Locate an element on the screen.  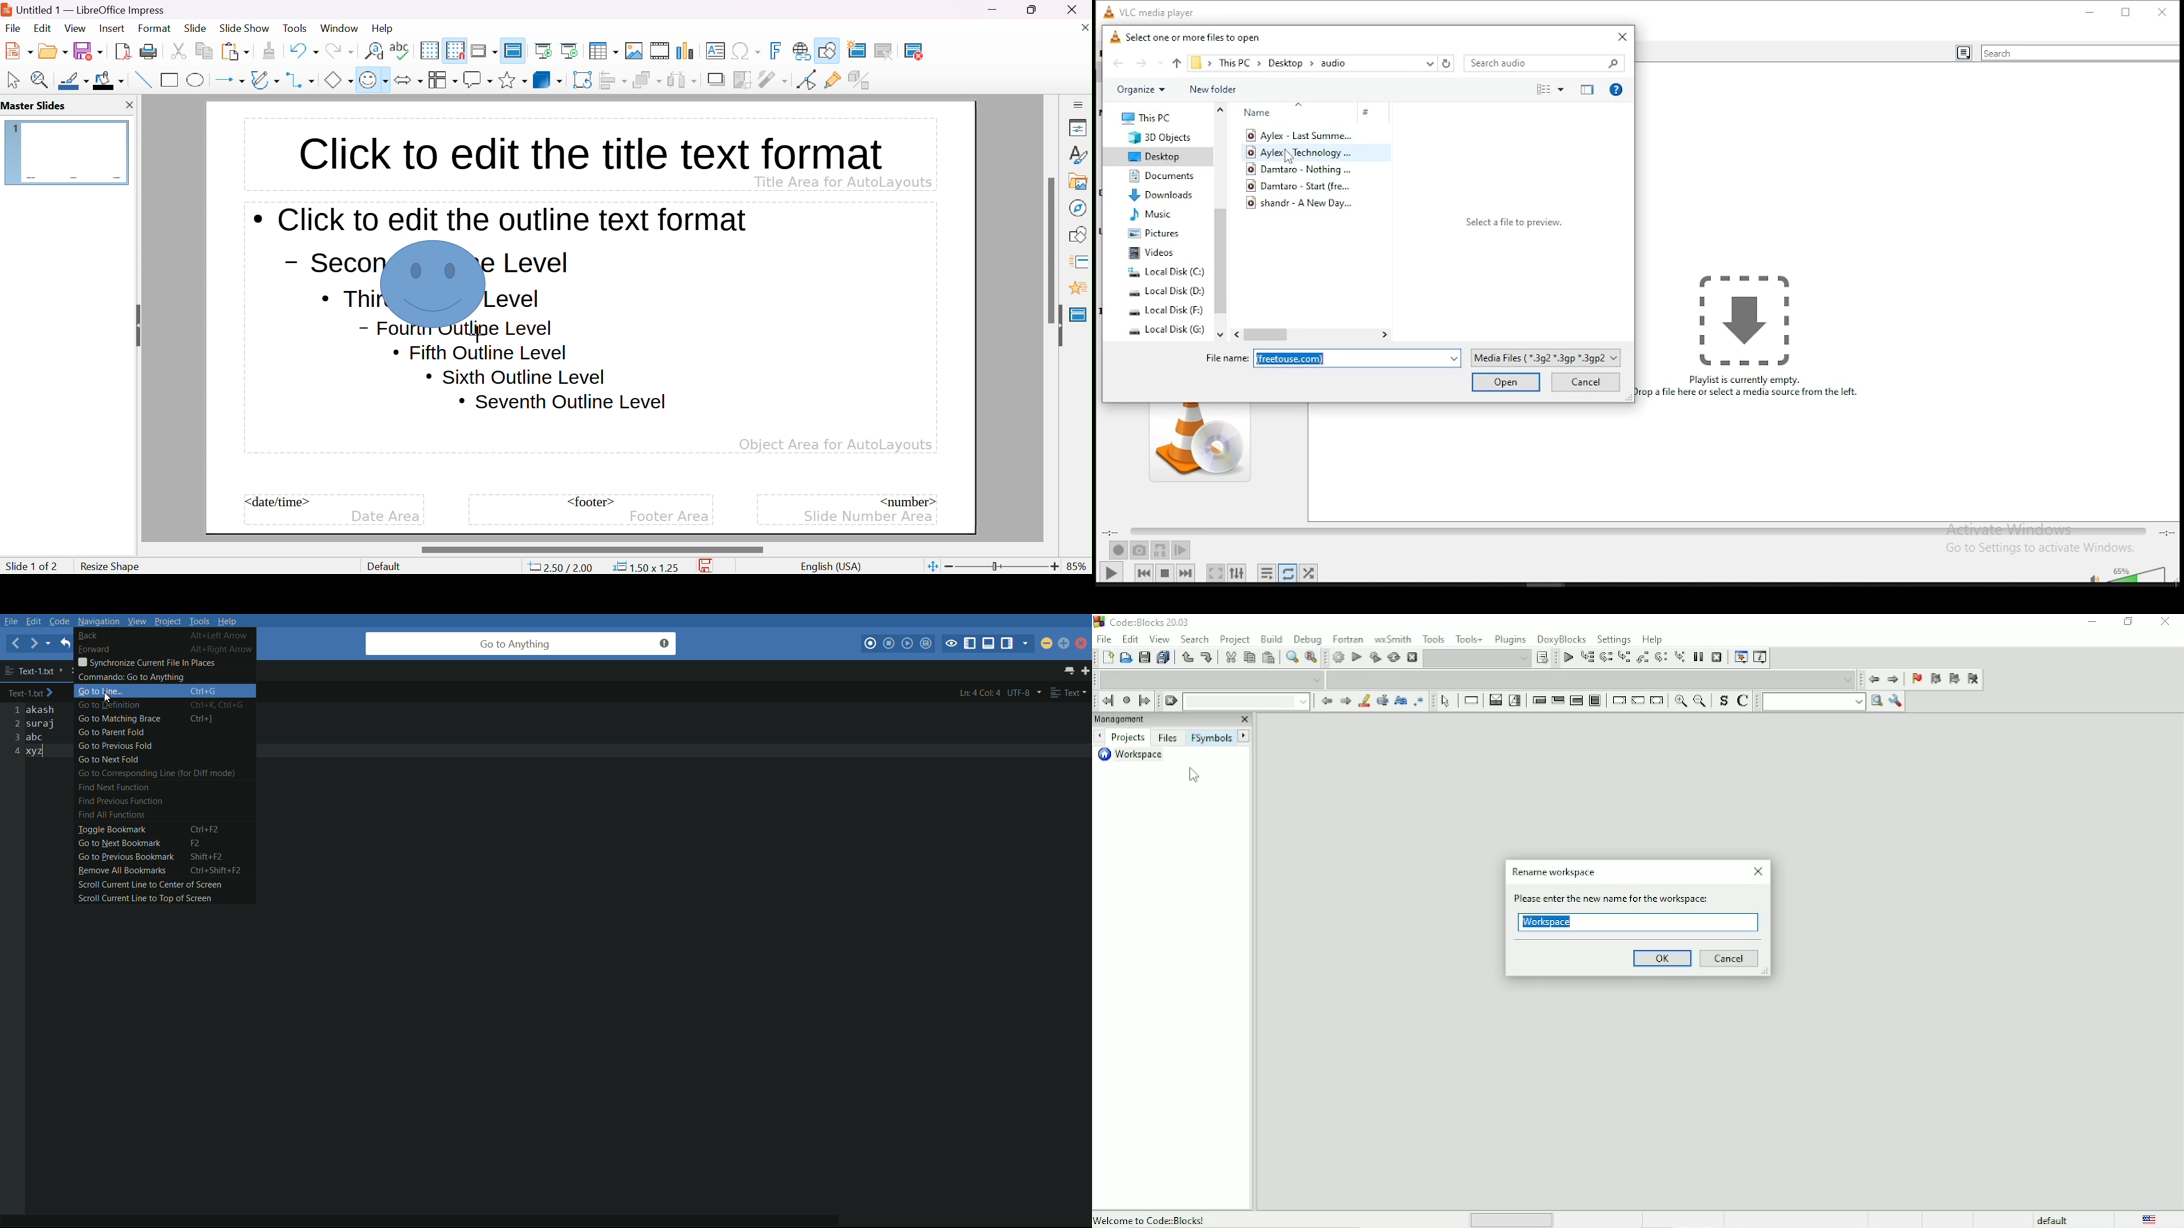
next media in the playlist, skips forward when held is located at coordinates (1188, 572).